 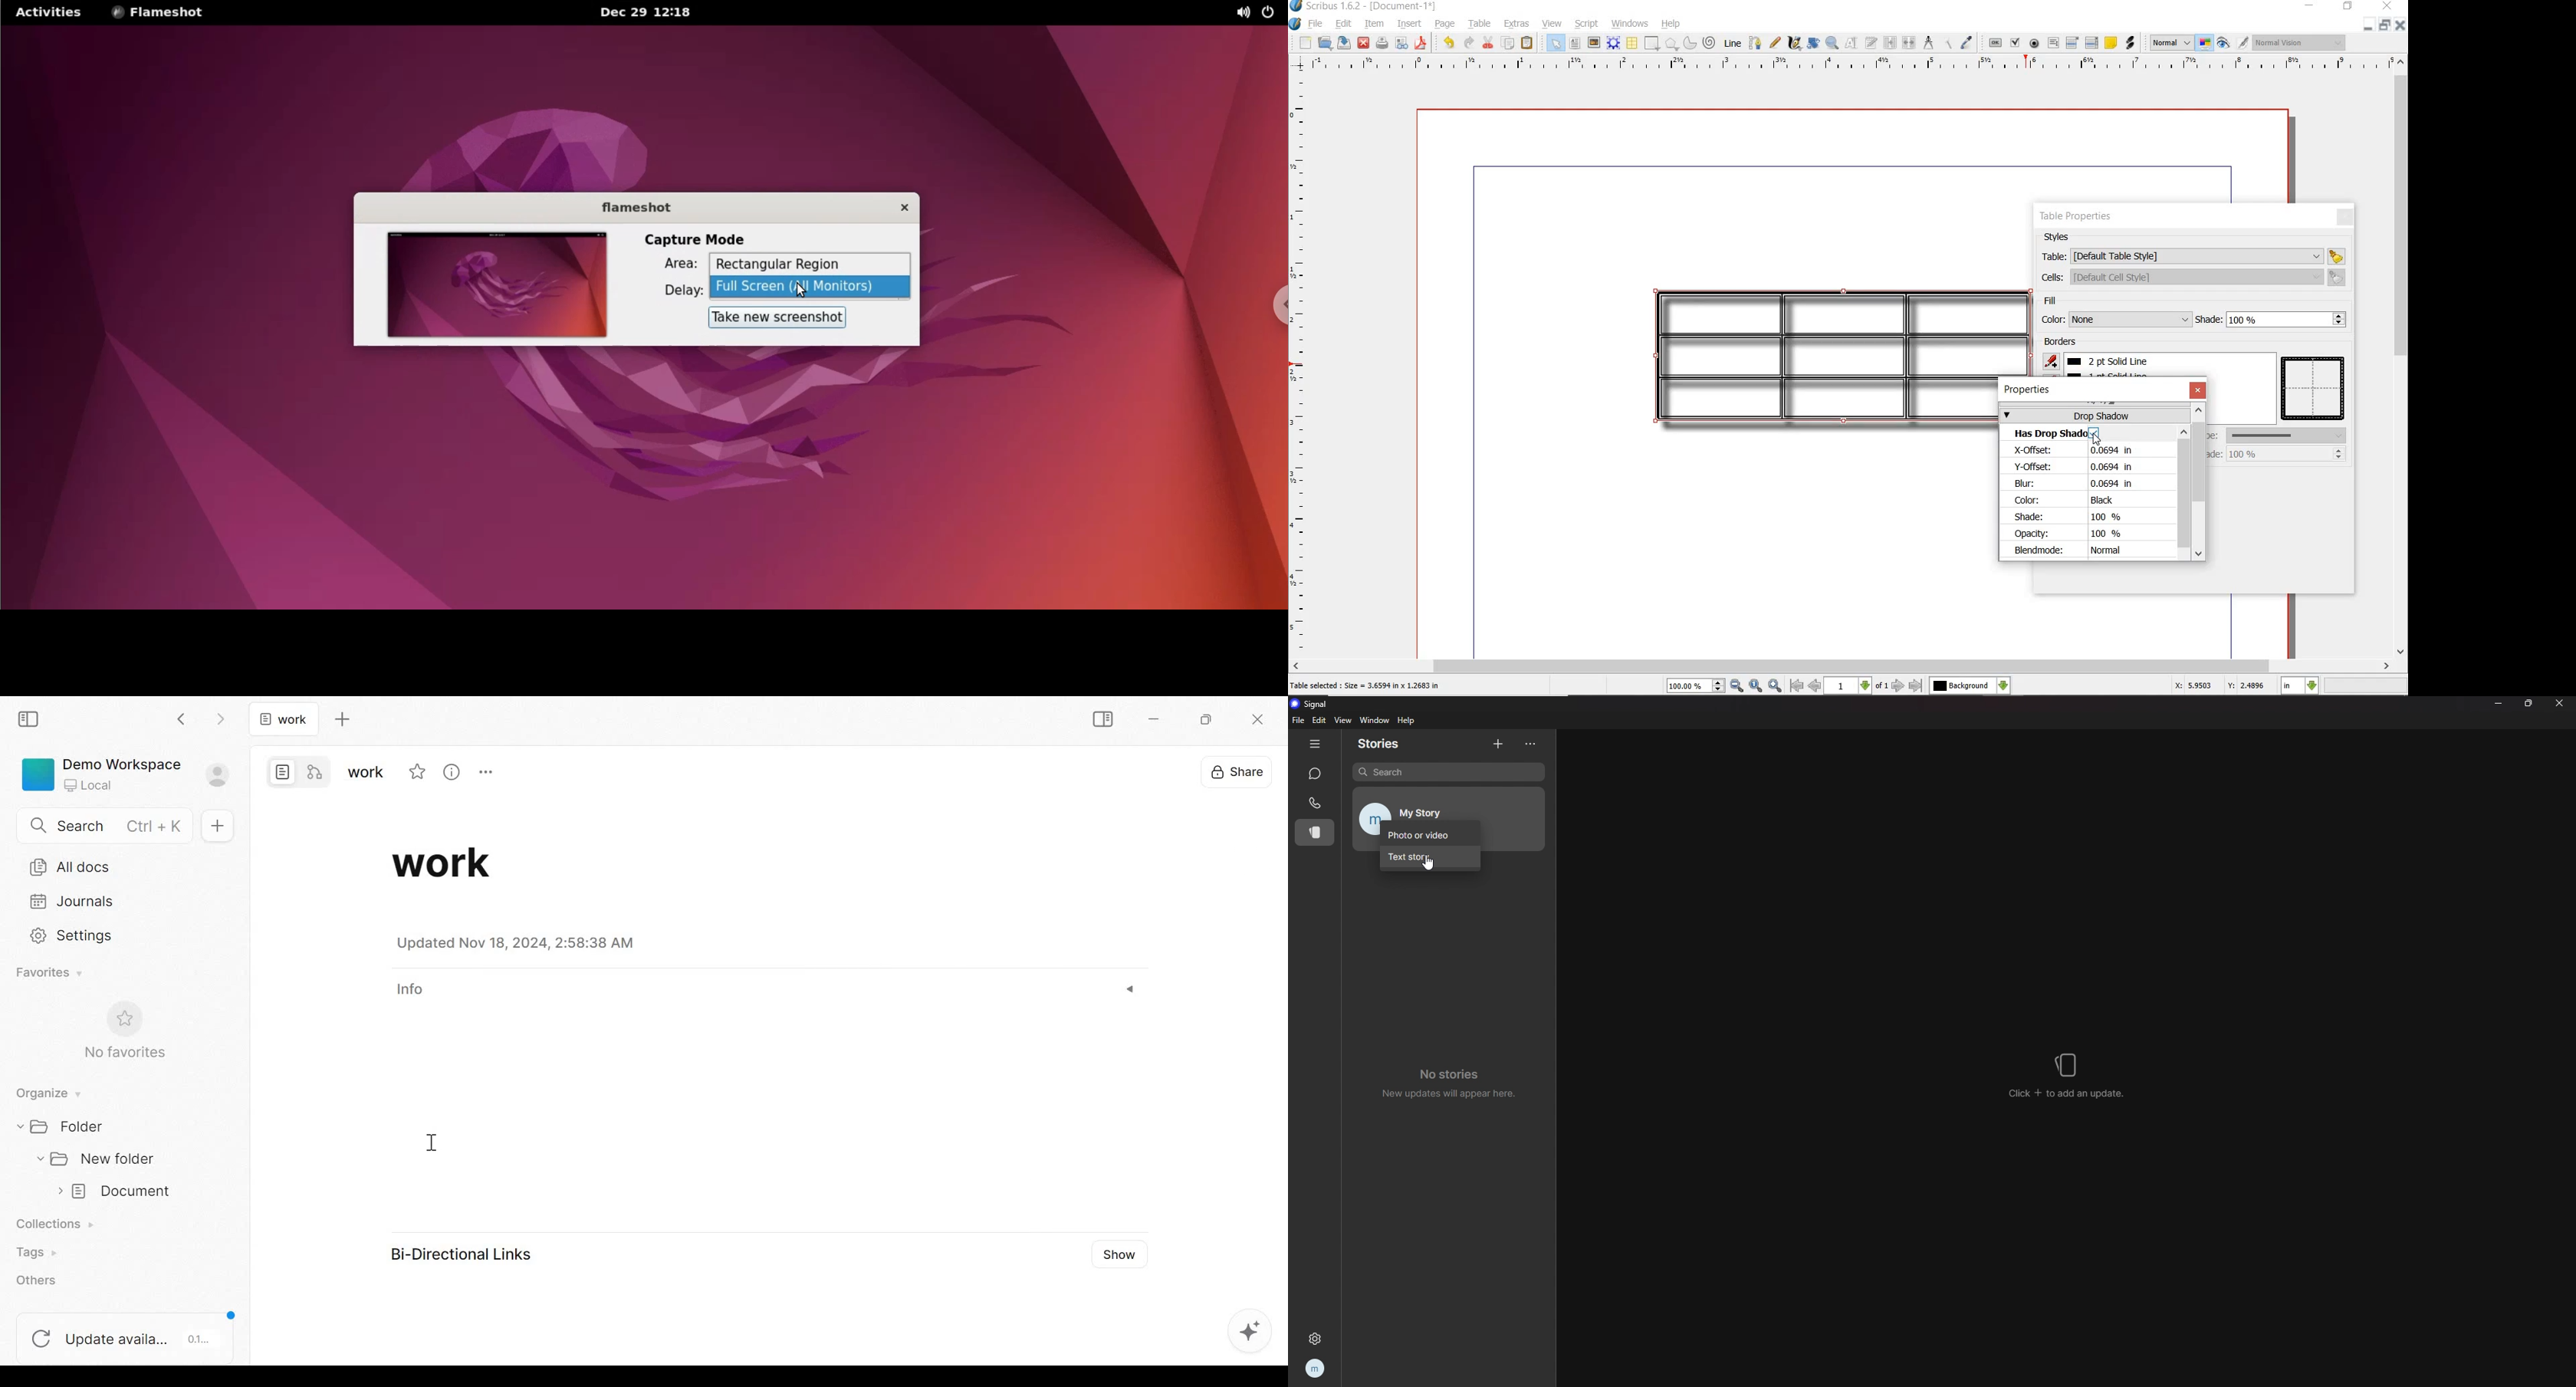 I want to click on profile, so click(x=1316, y=1368).